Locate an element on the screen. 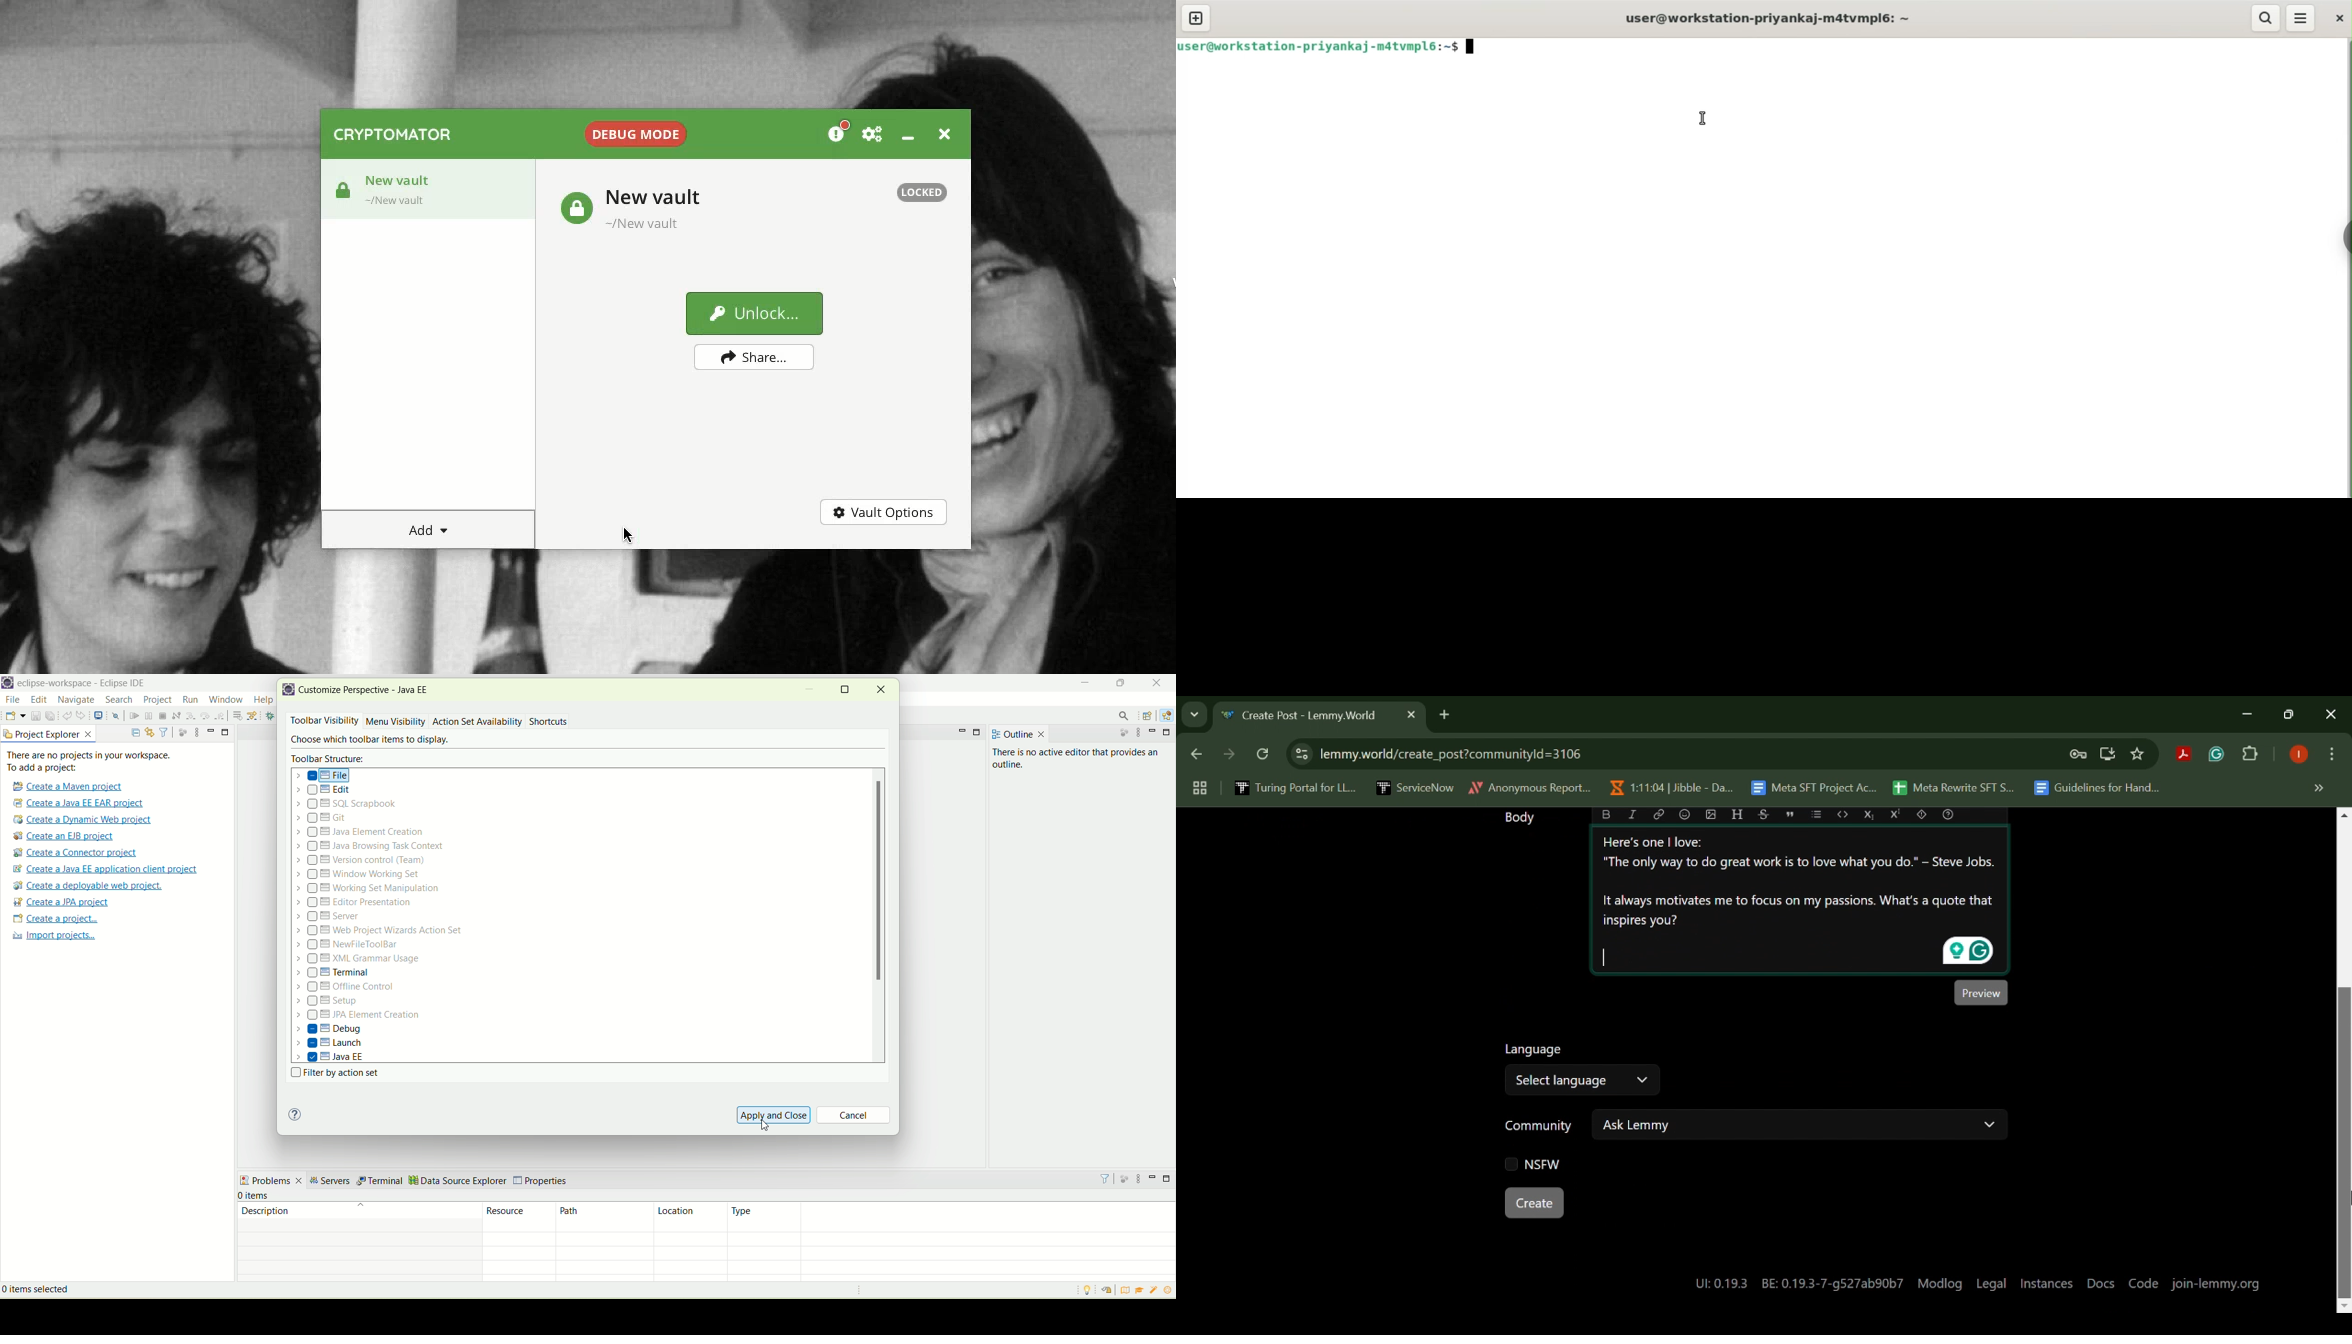 This screenshot has width=2352, height=1344. create a project is located at coordinates (54, 919).